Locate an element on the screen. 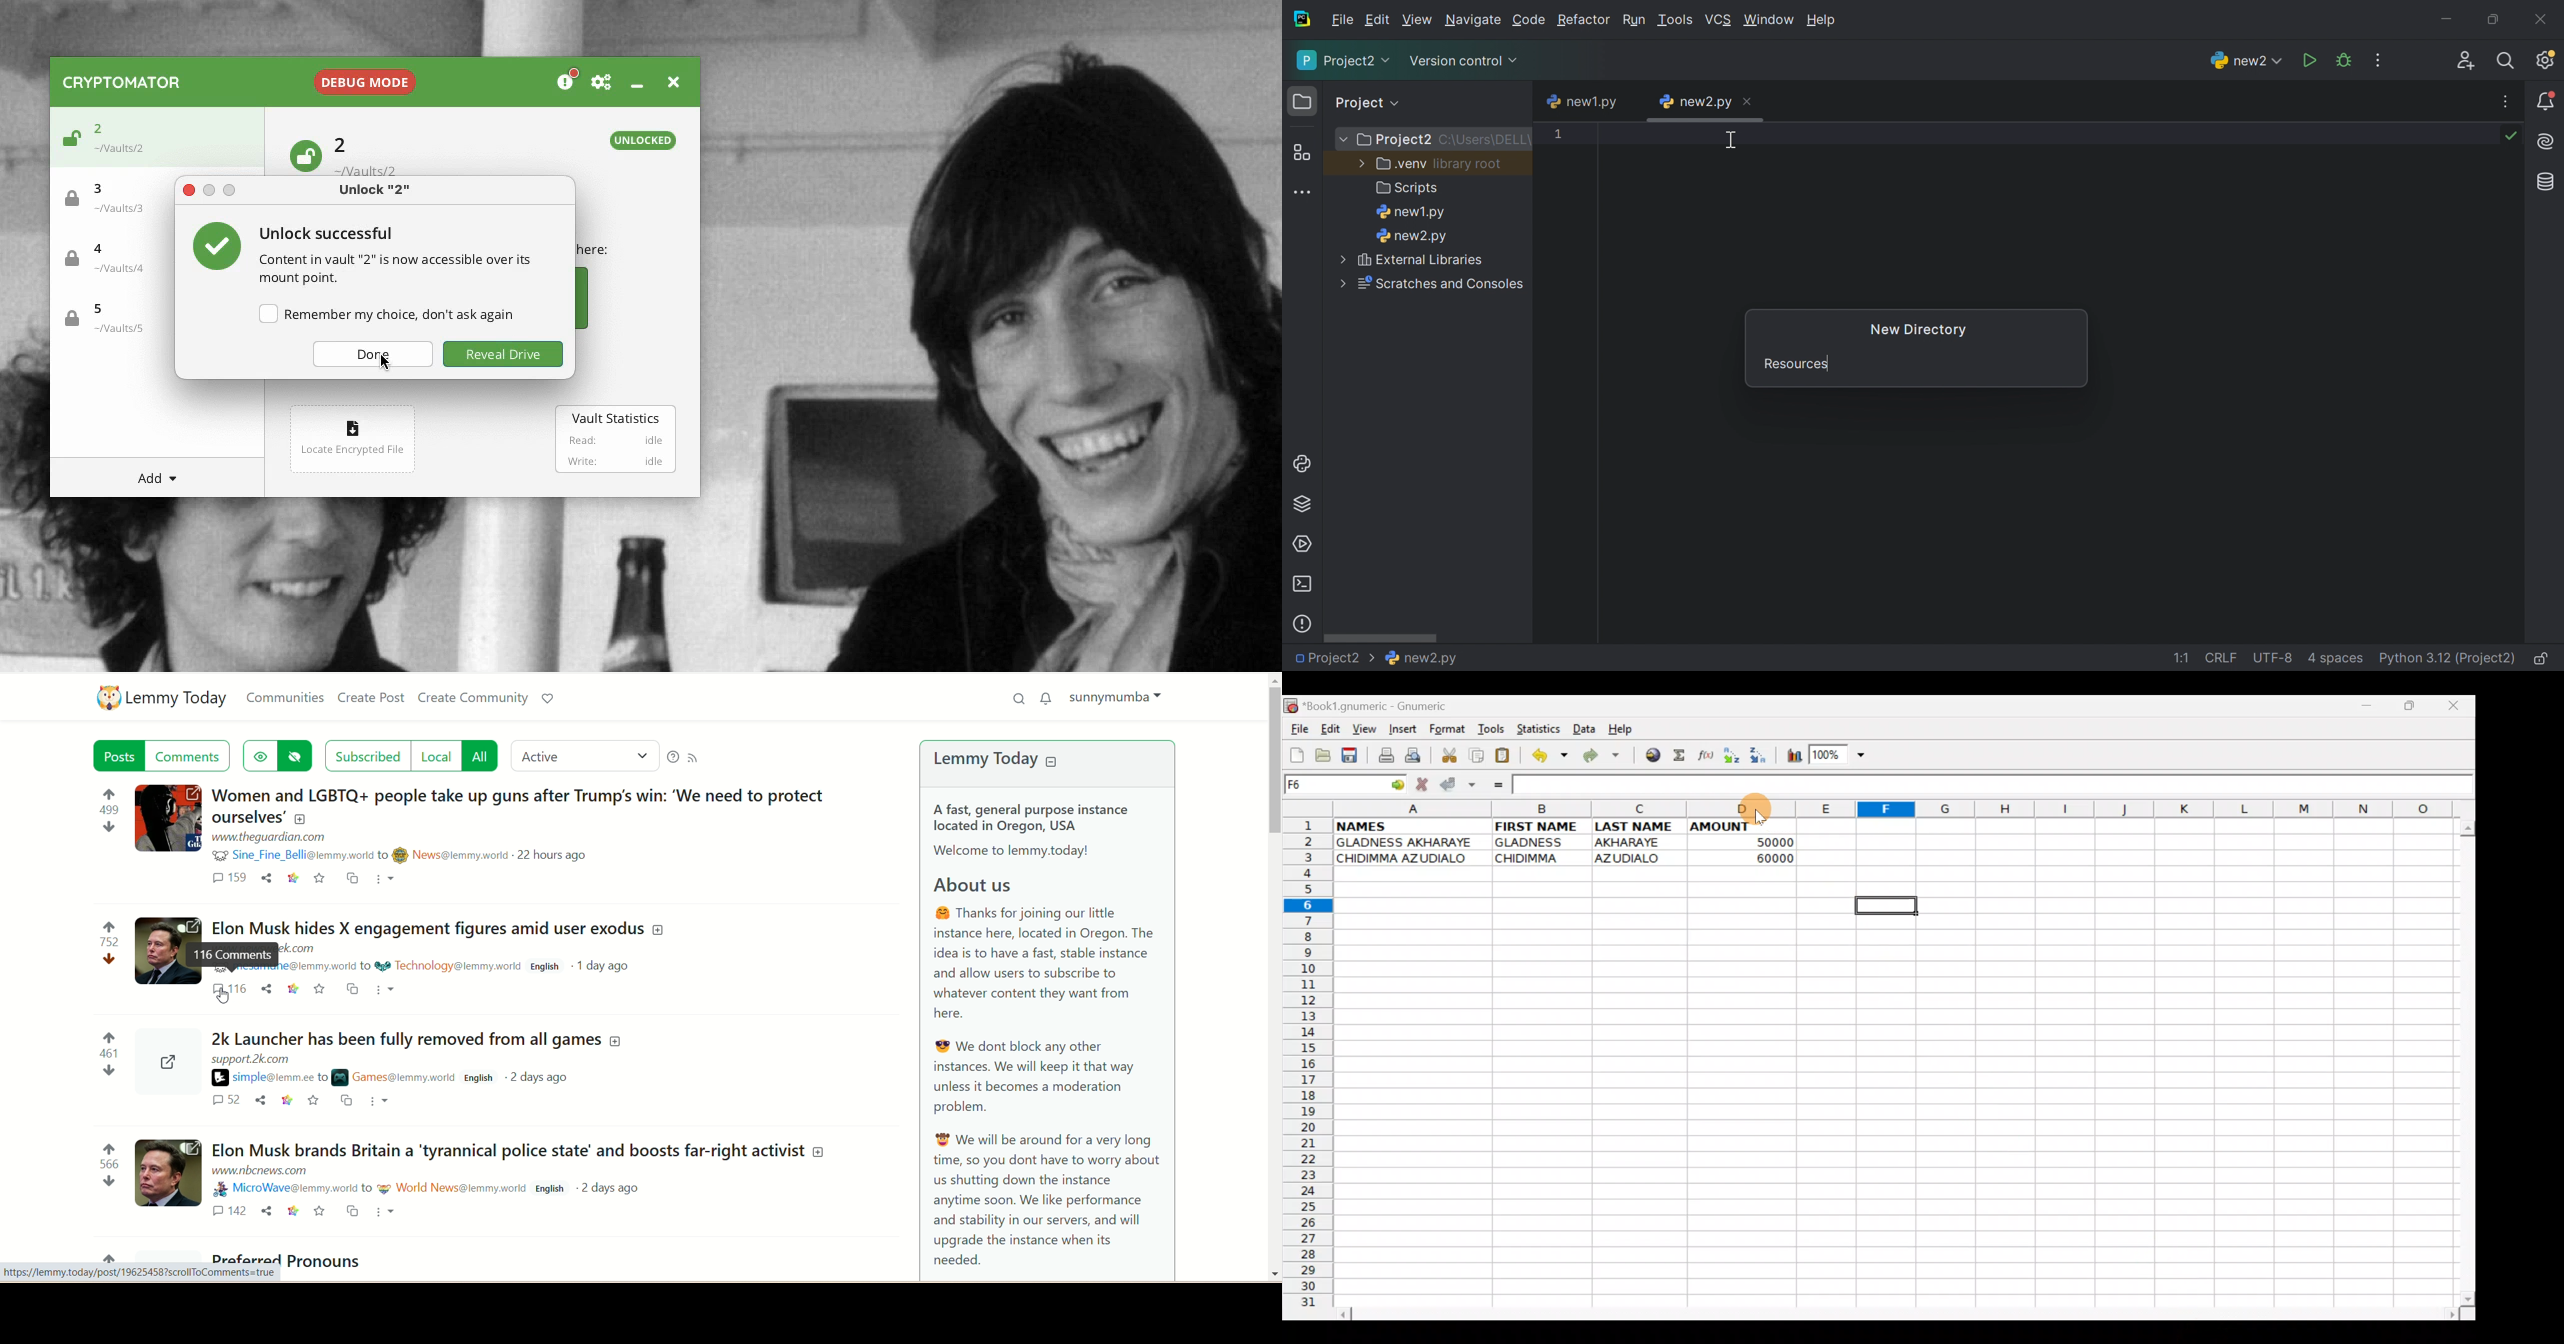  Project2 is located at coordinates (1395, 140).